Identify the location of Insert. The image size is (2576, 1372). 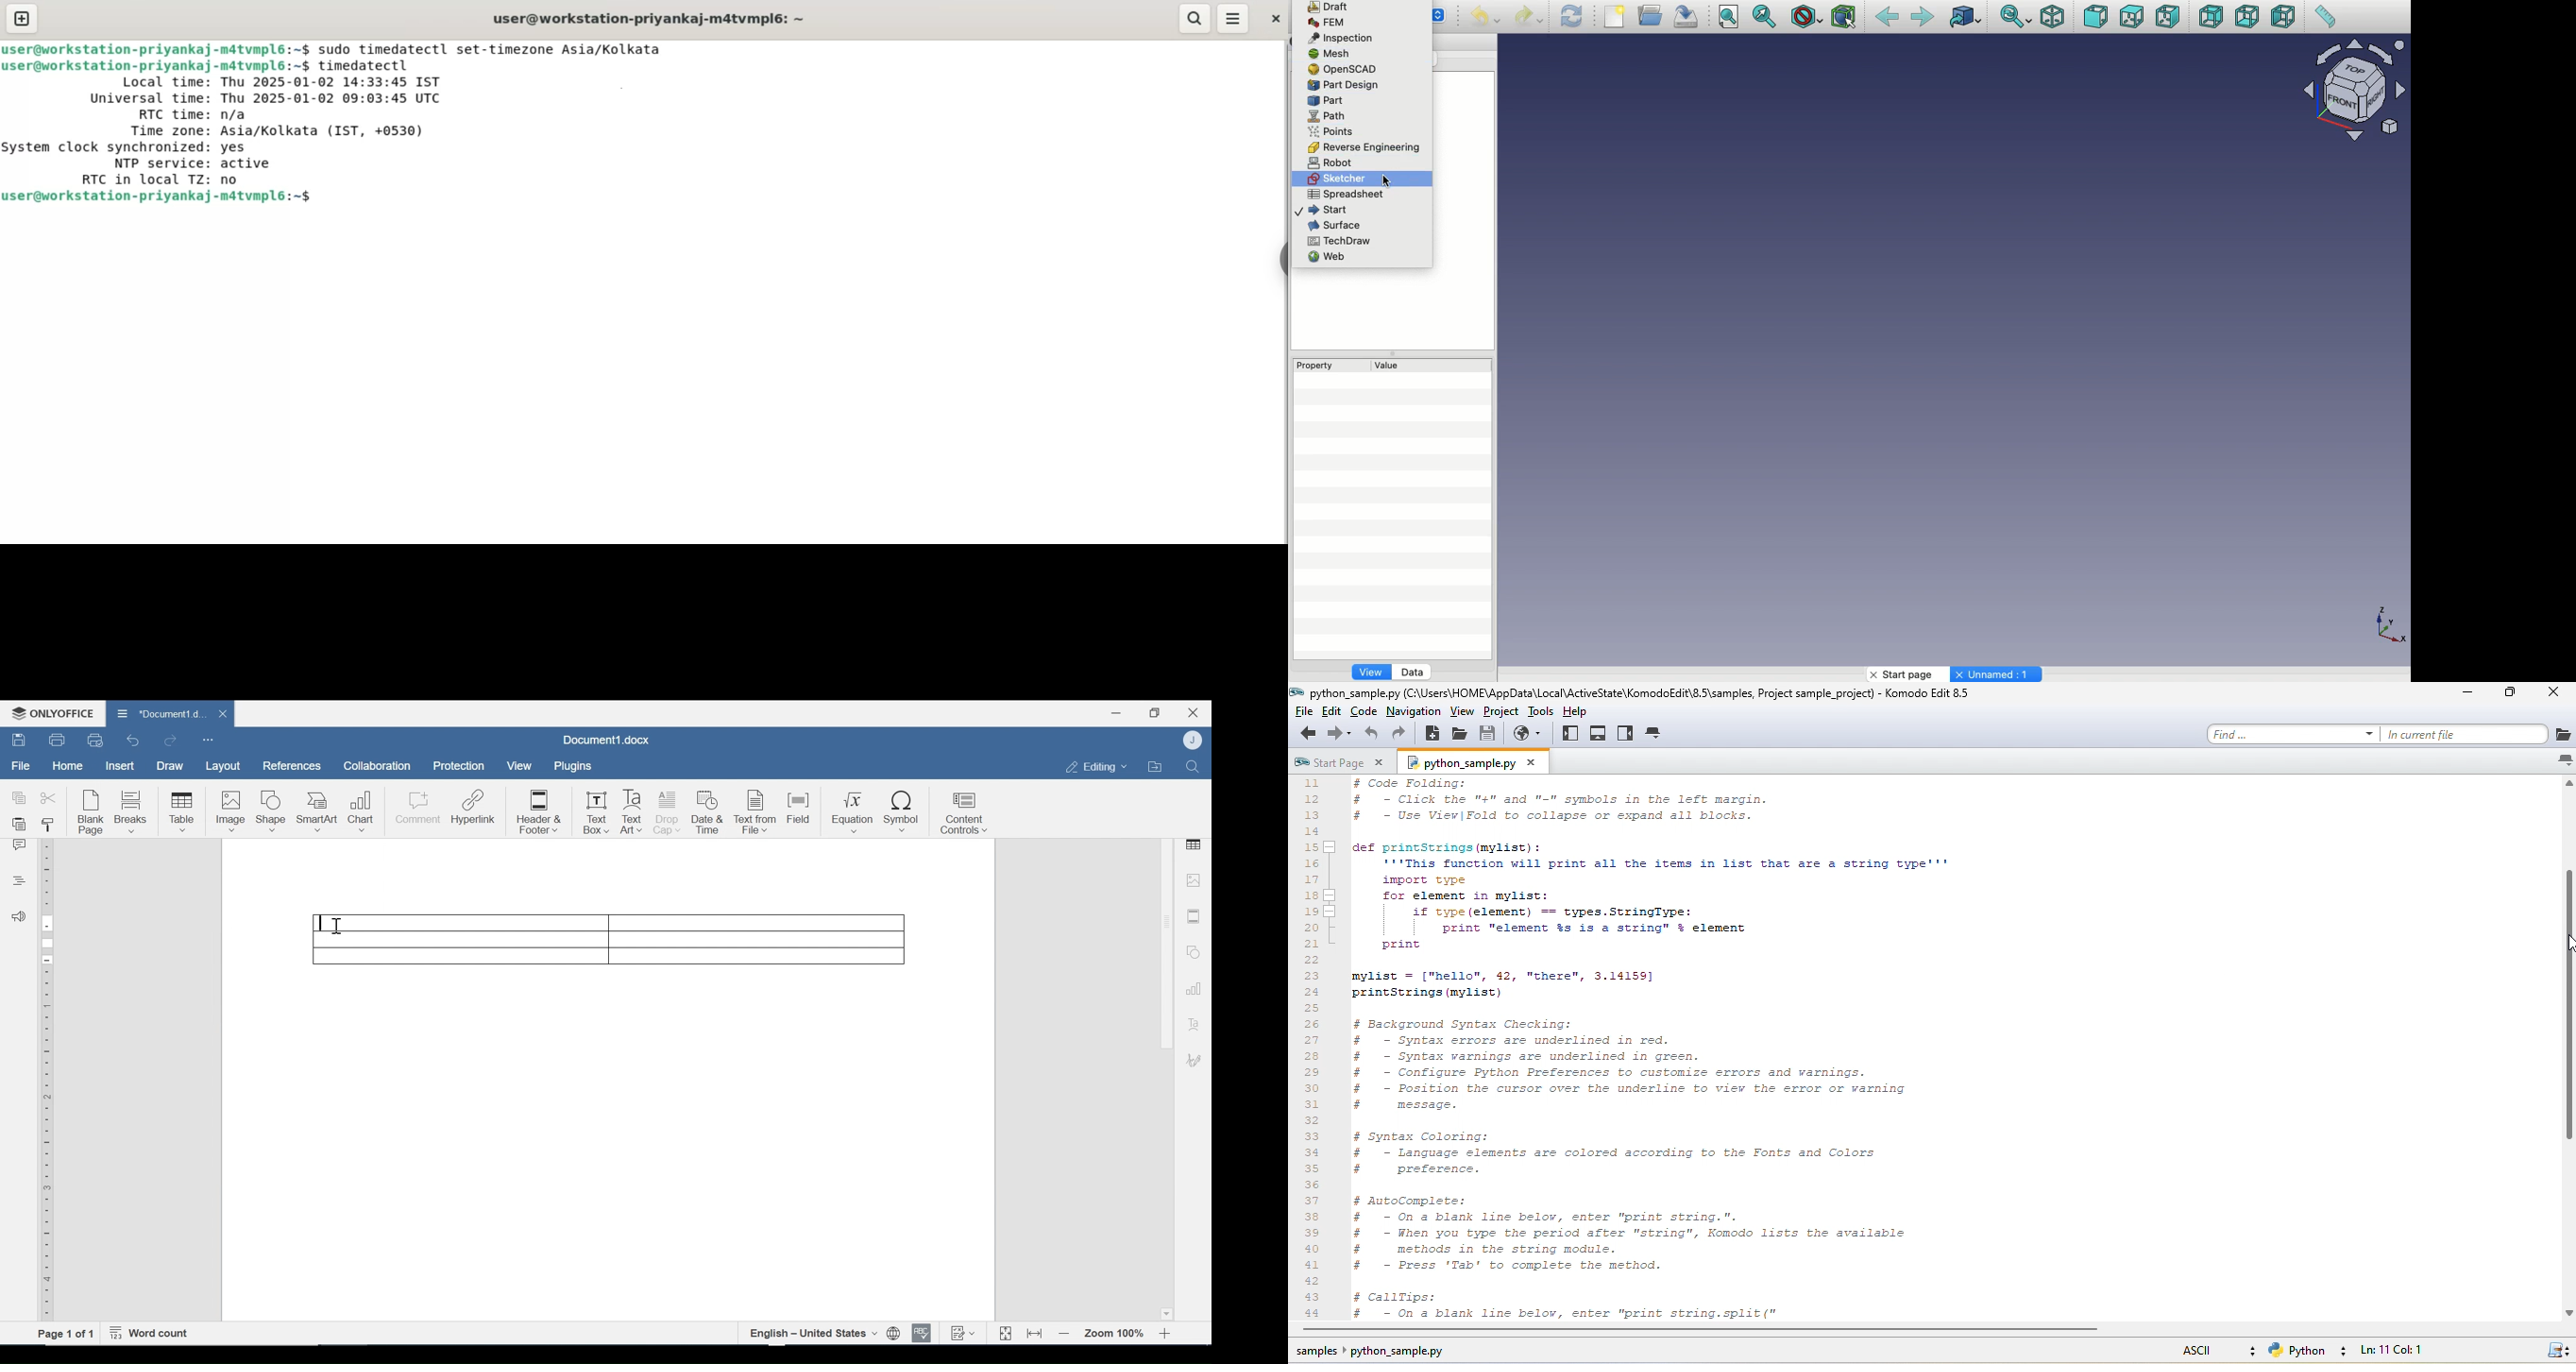
(119, 766).